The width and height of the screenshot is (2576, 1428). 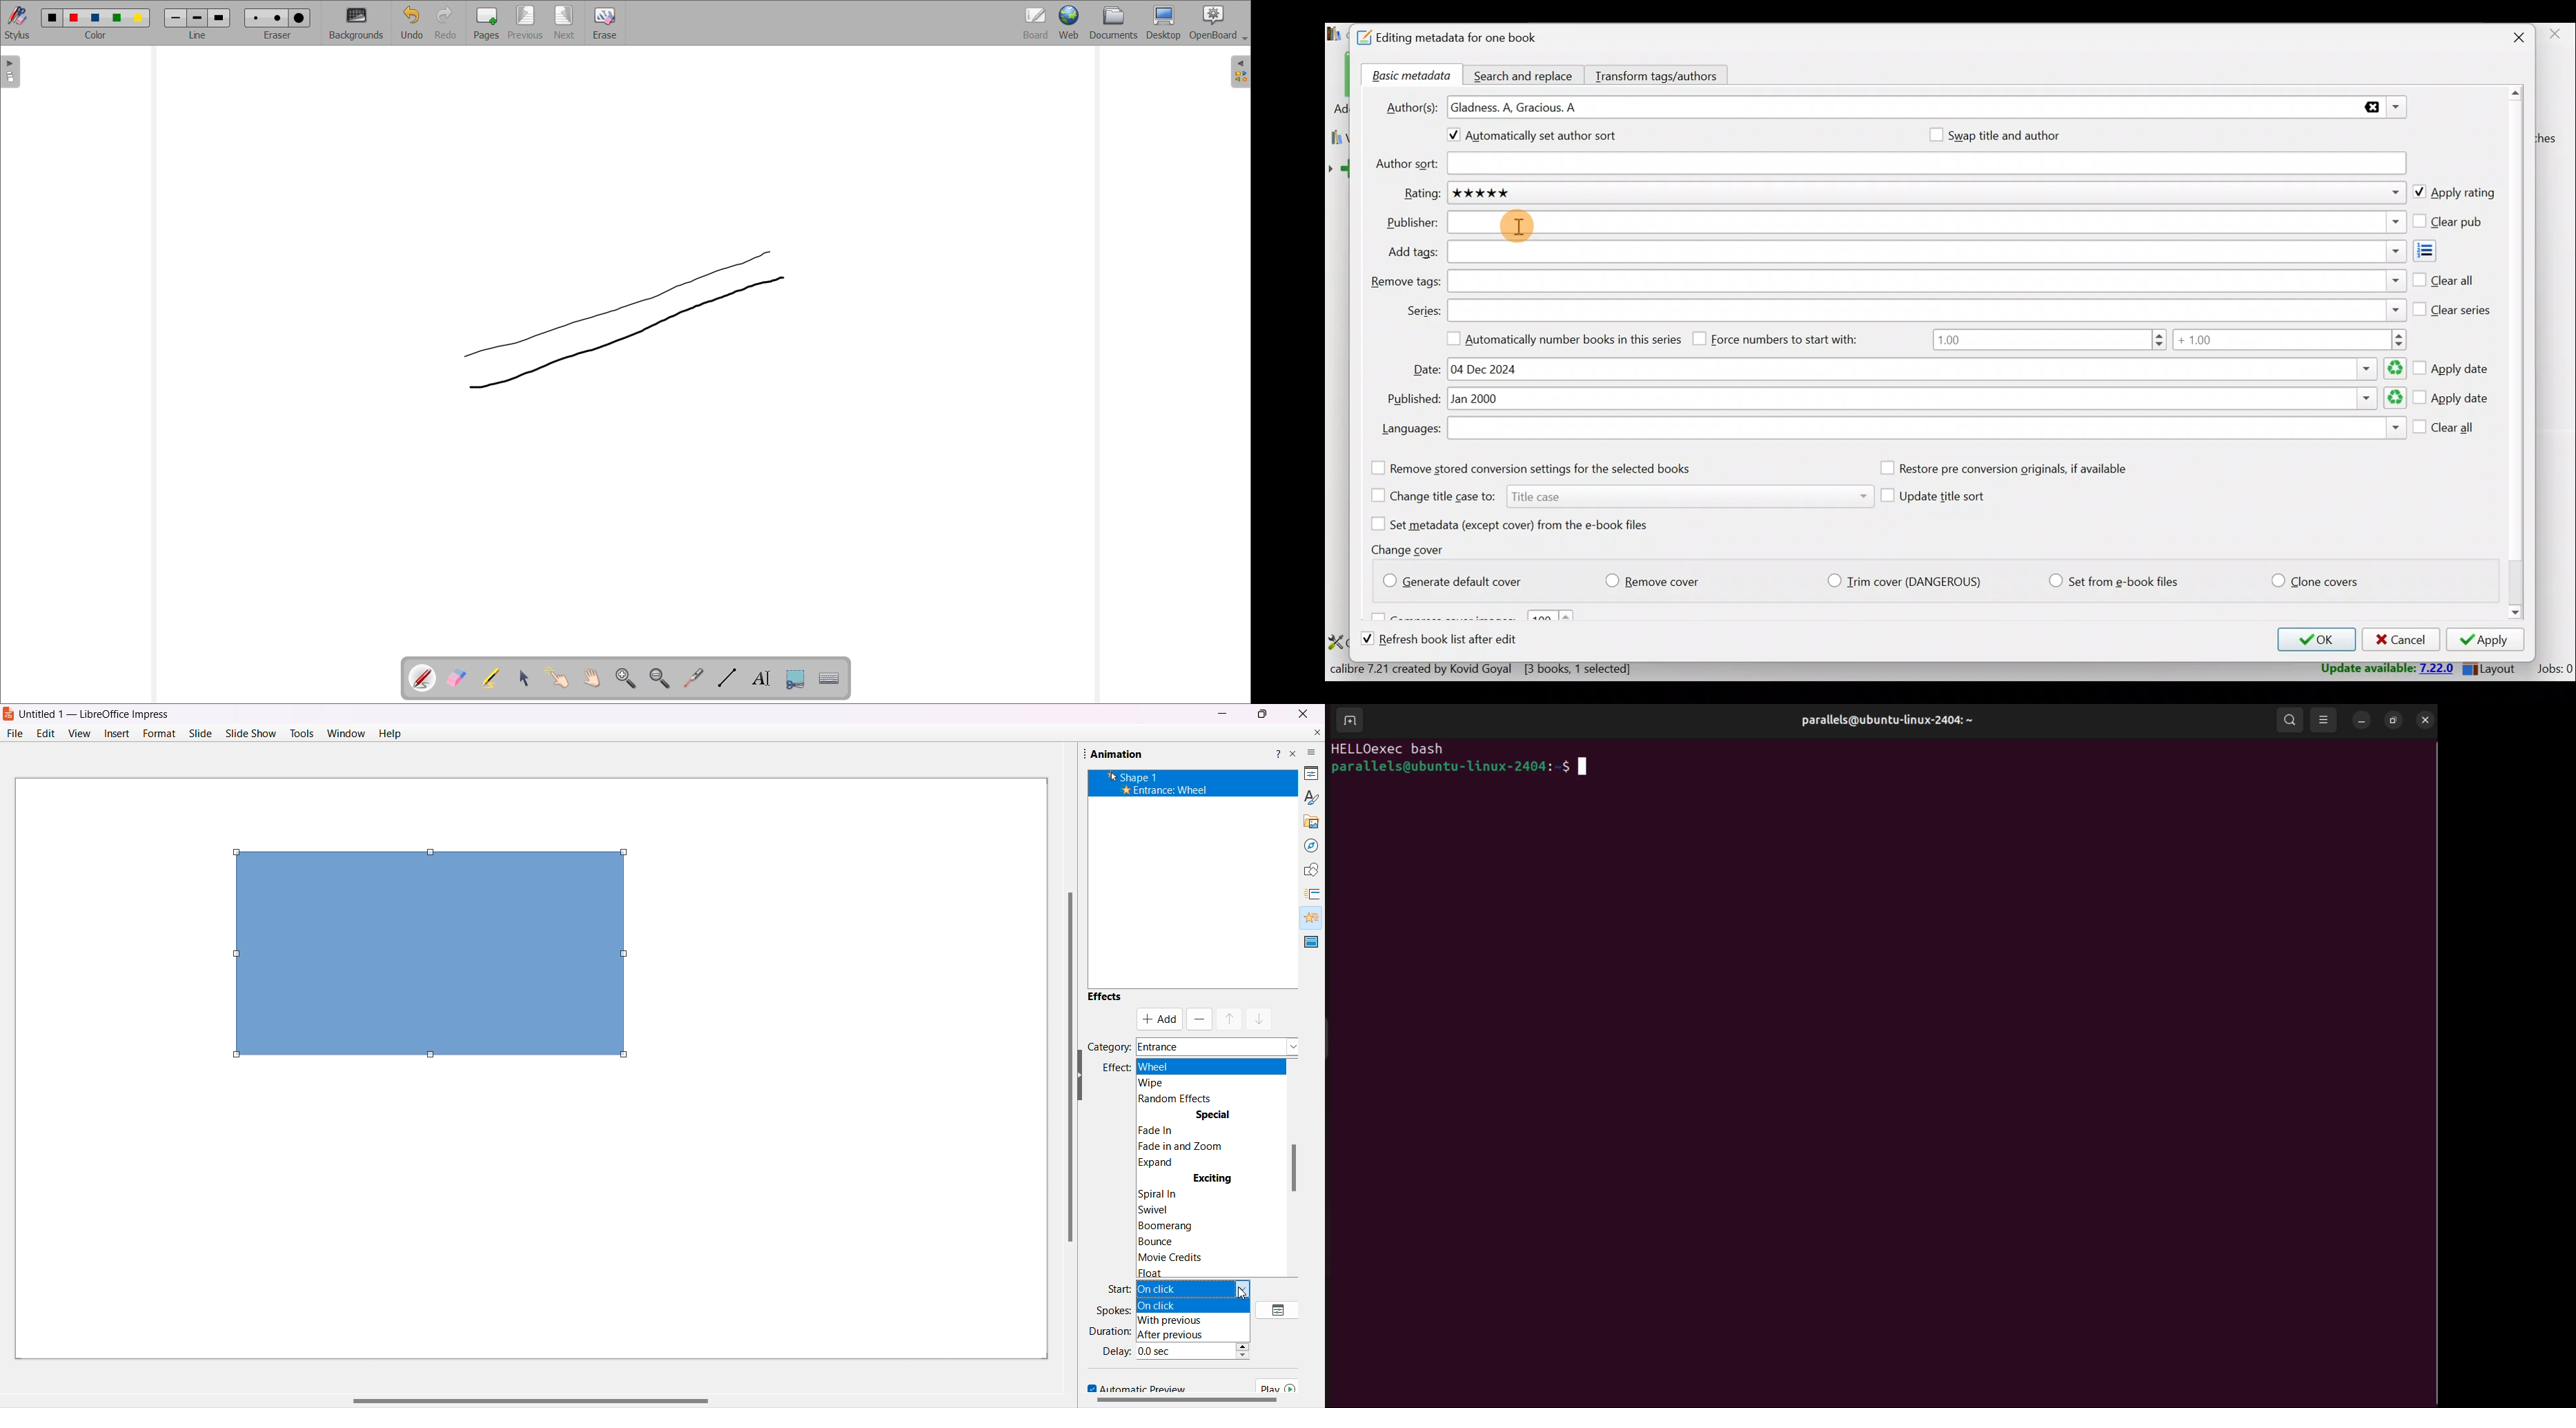 What do you see at coordinates (1427, 370) in the screenshot?
I see `Date:` at bounding box center [1427, 370].